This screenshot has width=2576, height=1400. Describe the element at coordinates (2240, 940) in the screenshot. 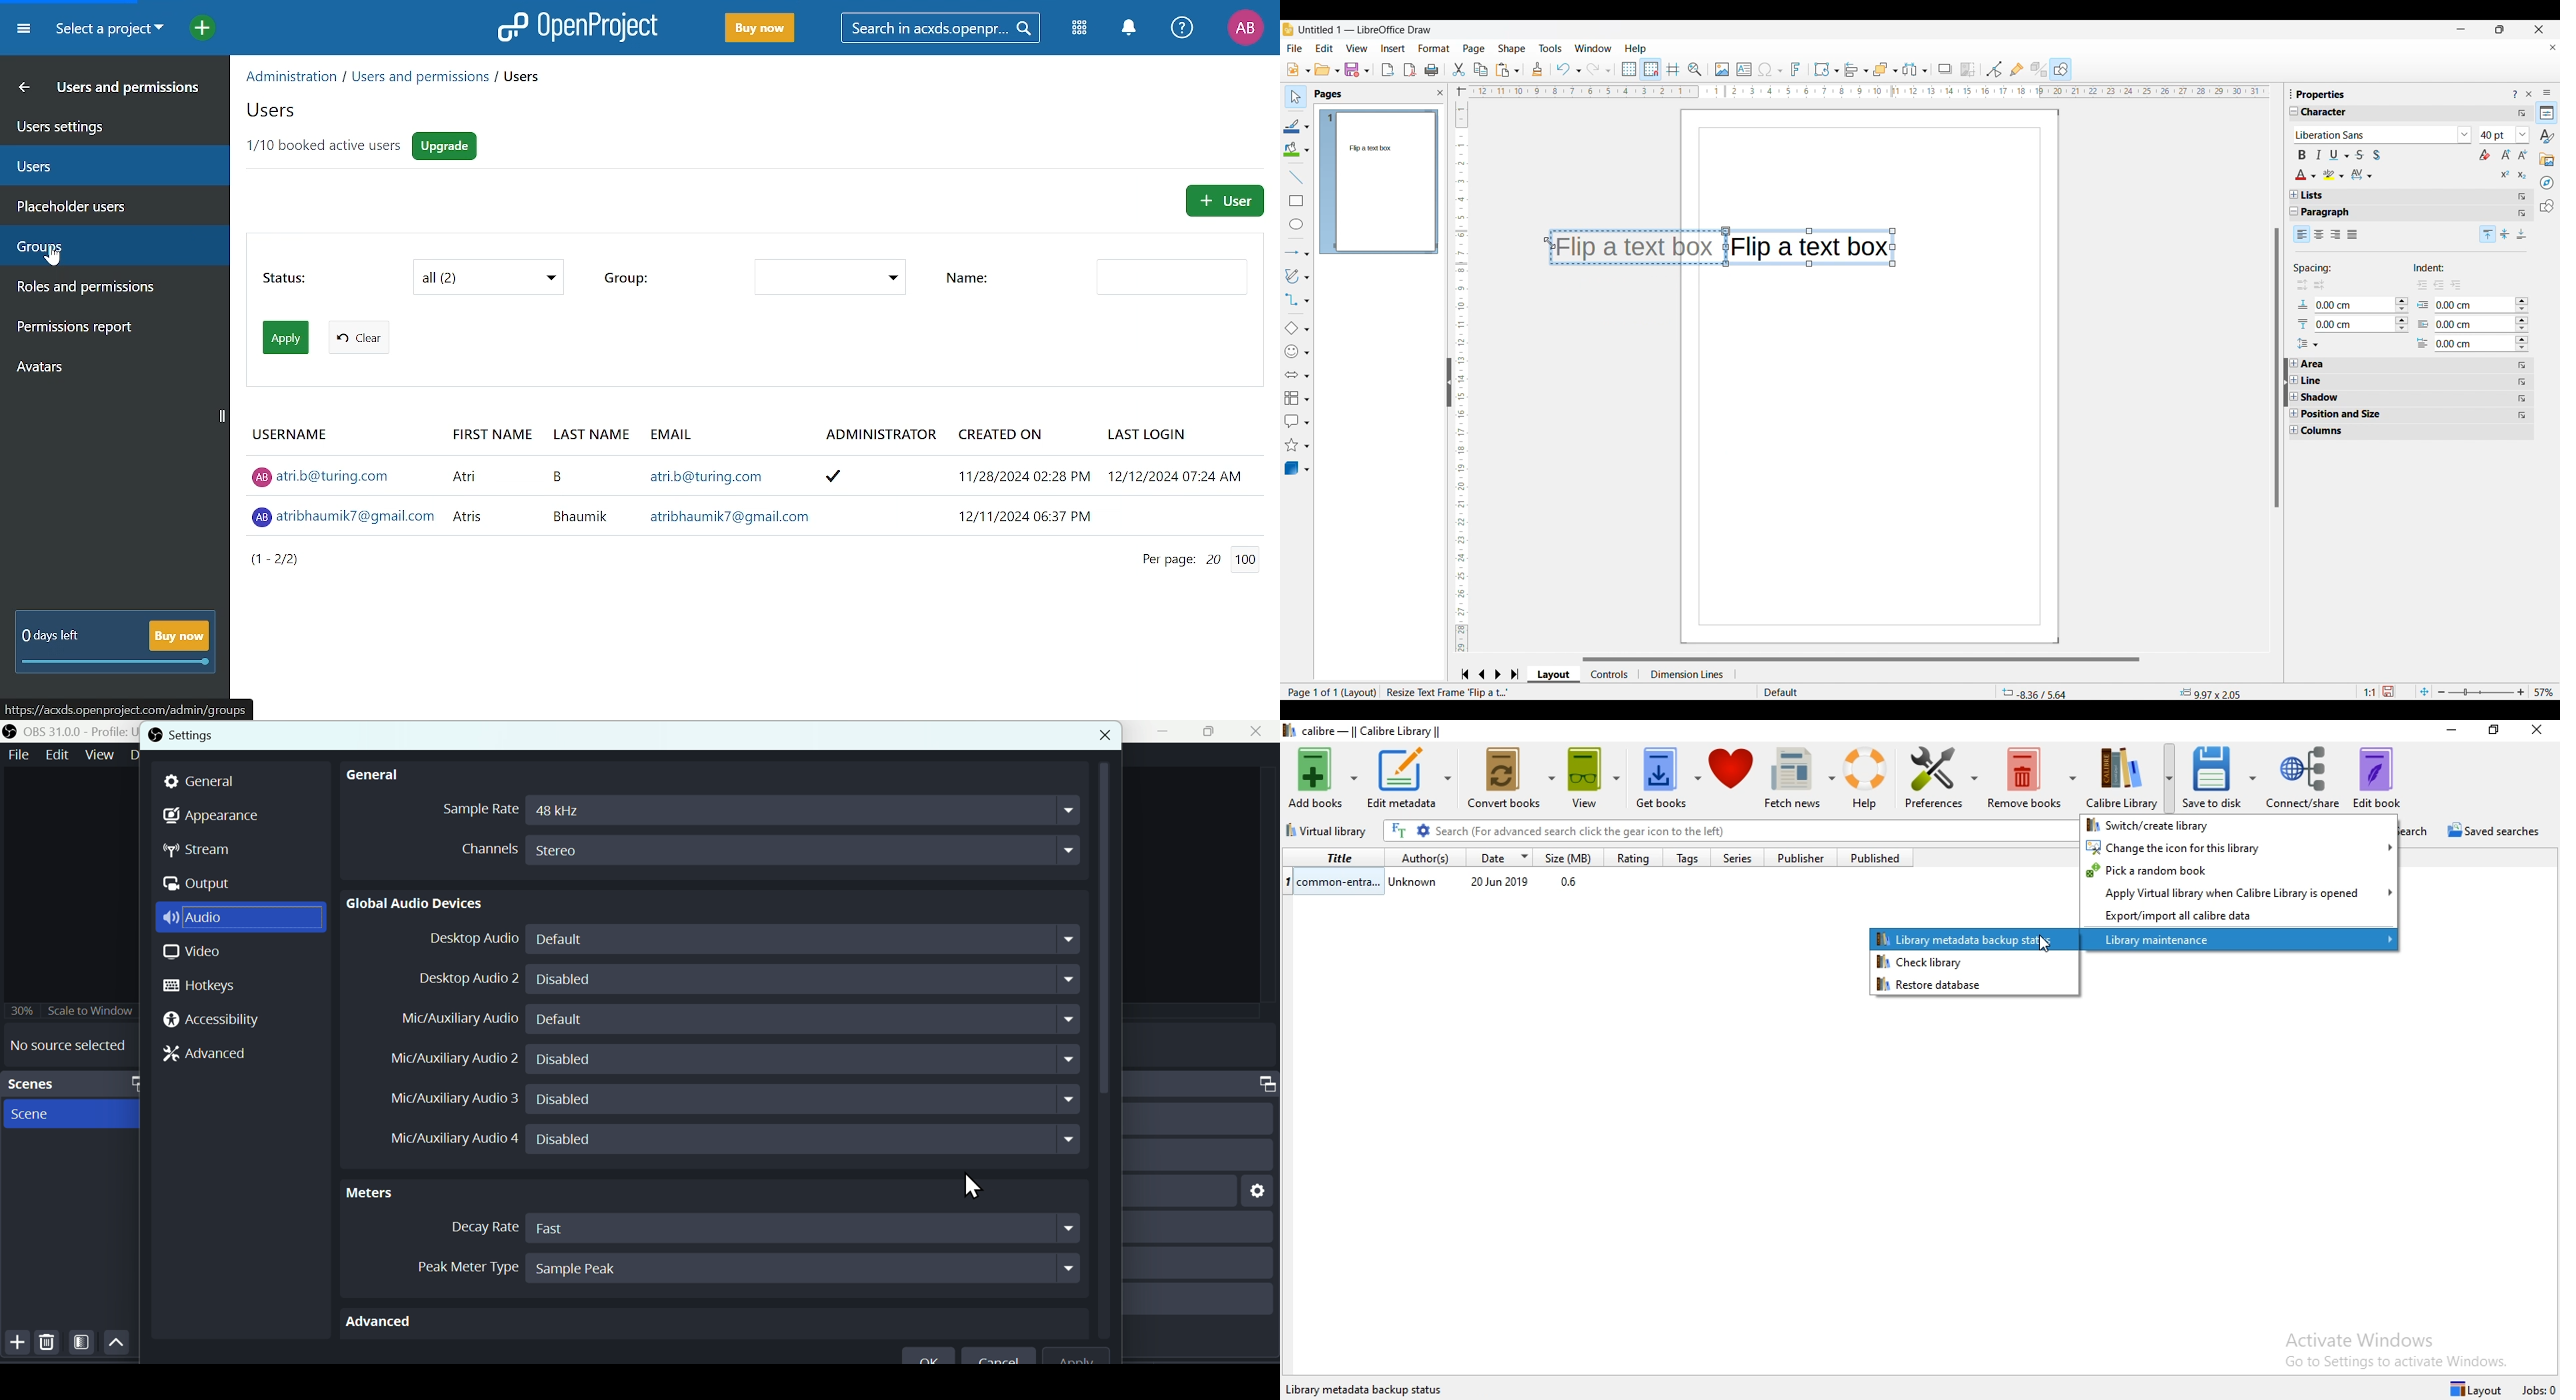

I see `library maintenance` at that location.